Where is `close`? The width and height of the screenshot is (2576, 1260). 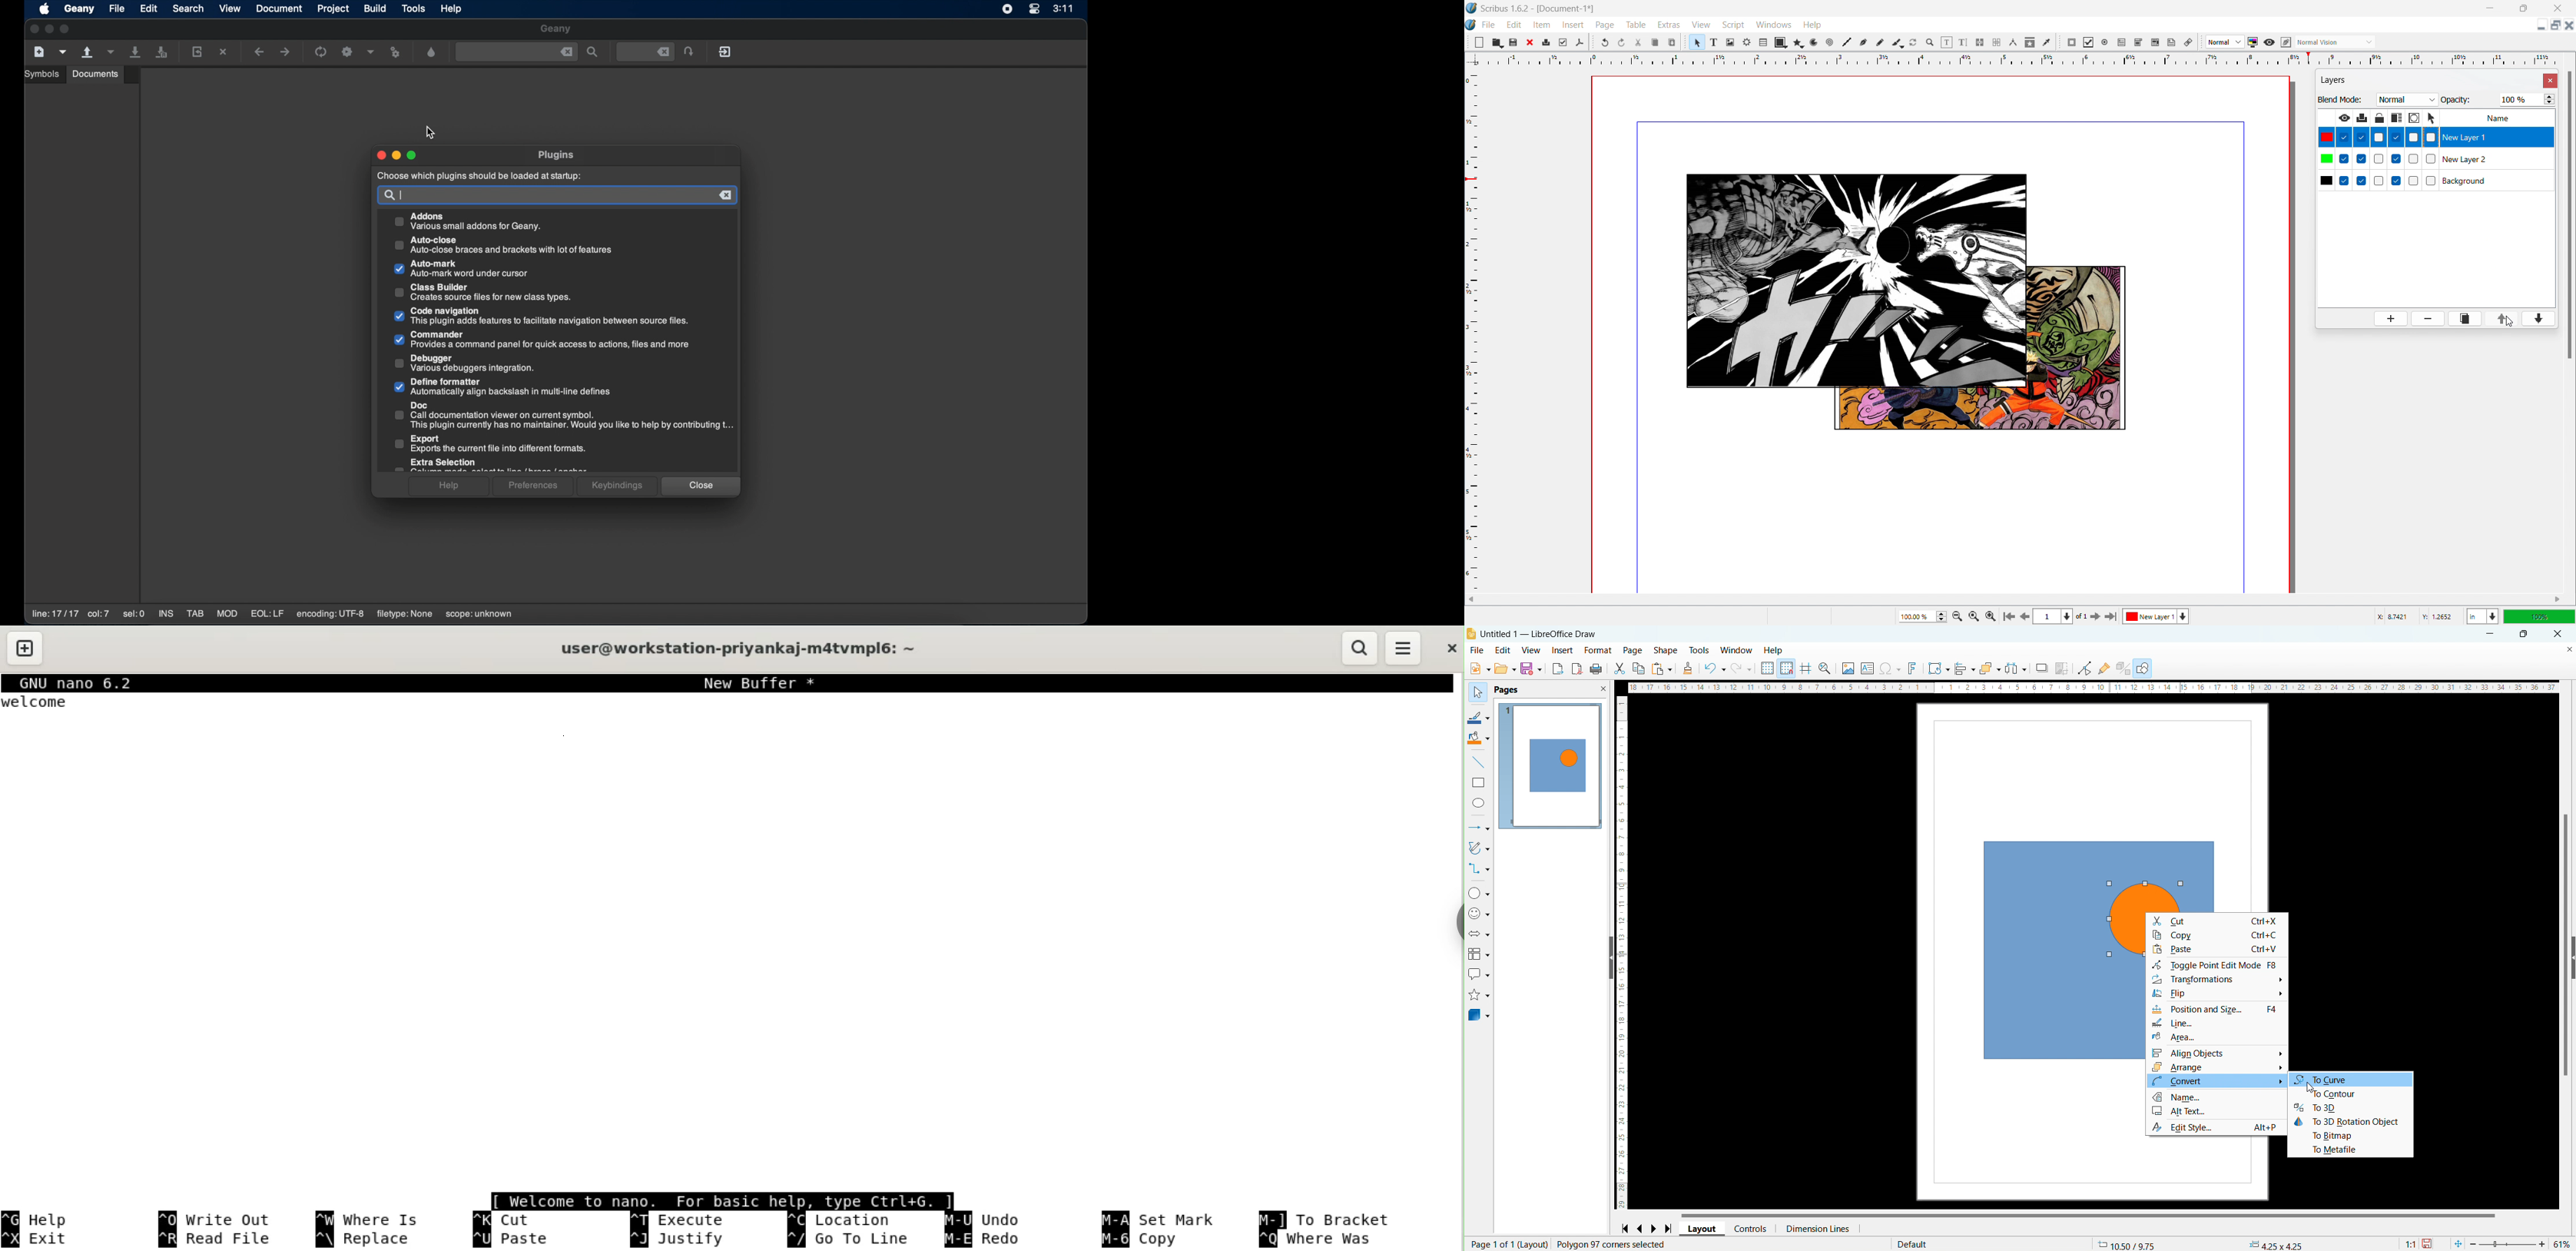 close is located at coordinates (1531, 42).